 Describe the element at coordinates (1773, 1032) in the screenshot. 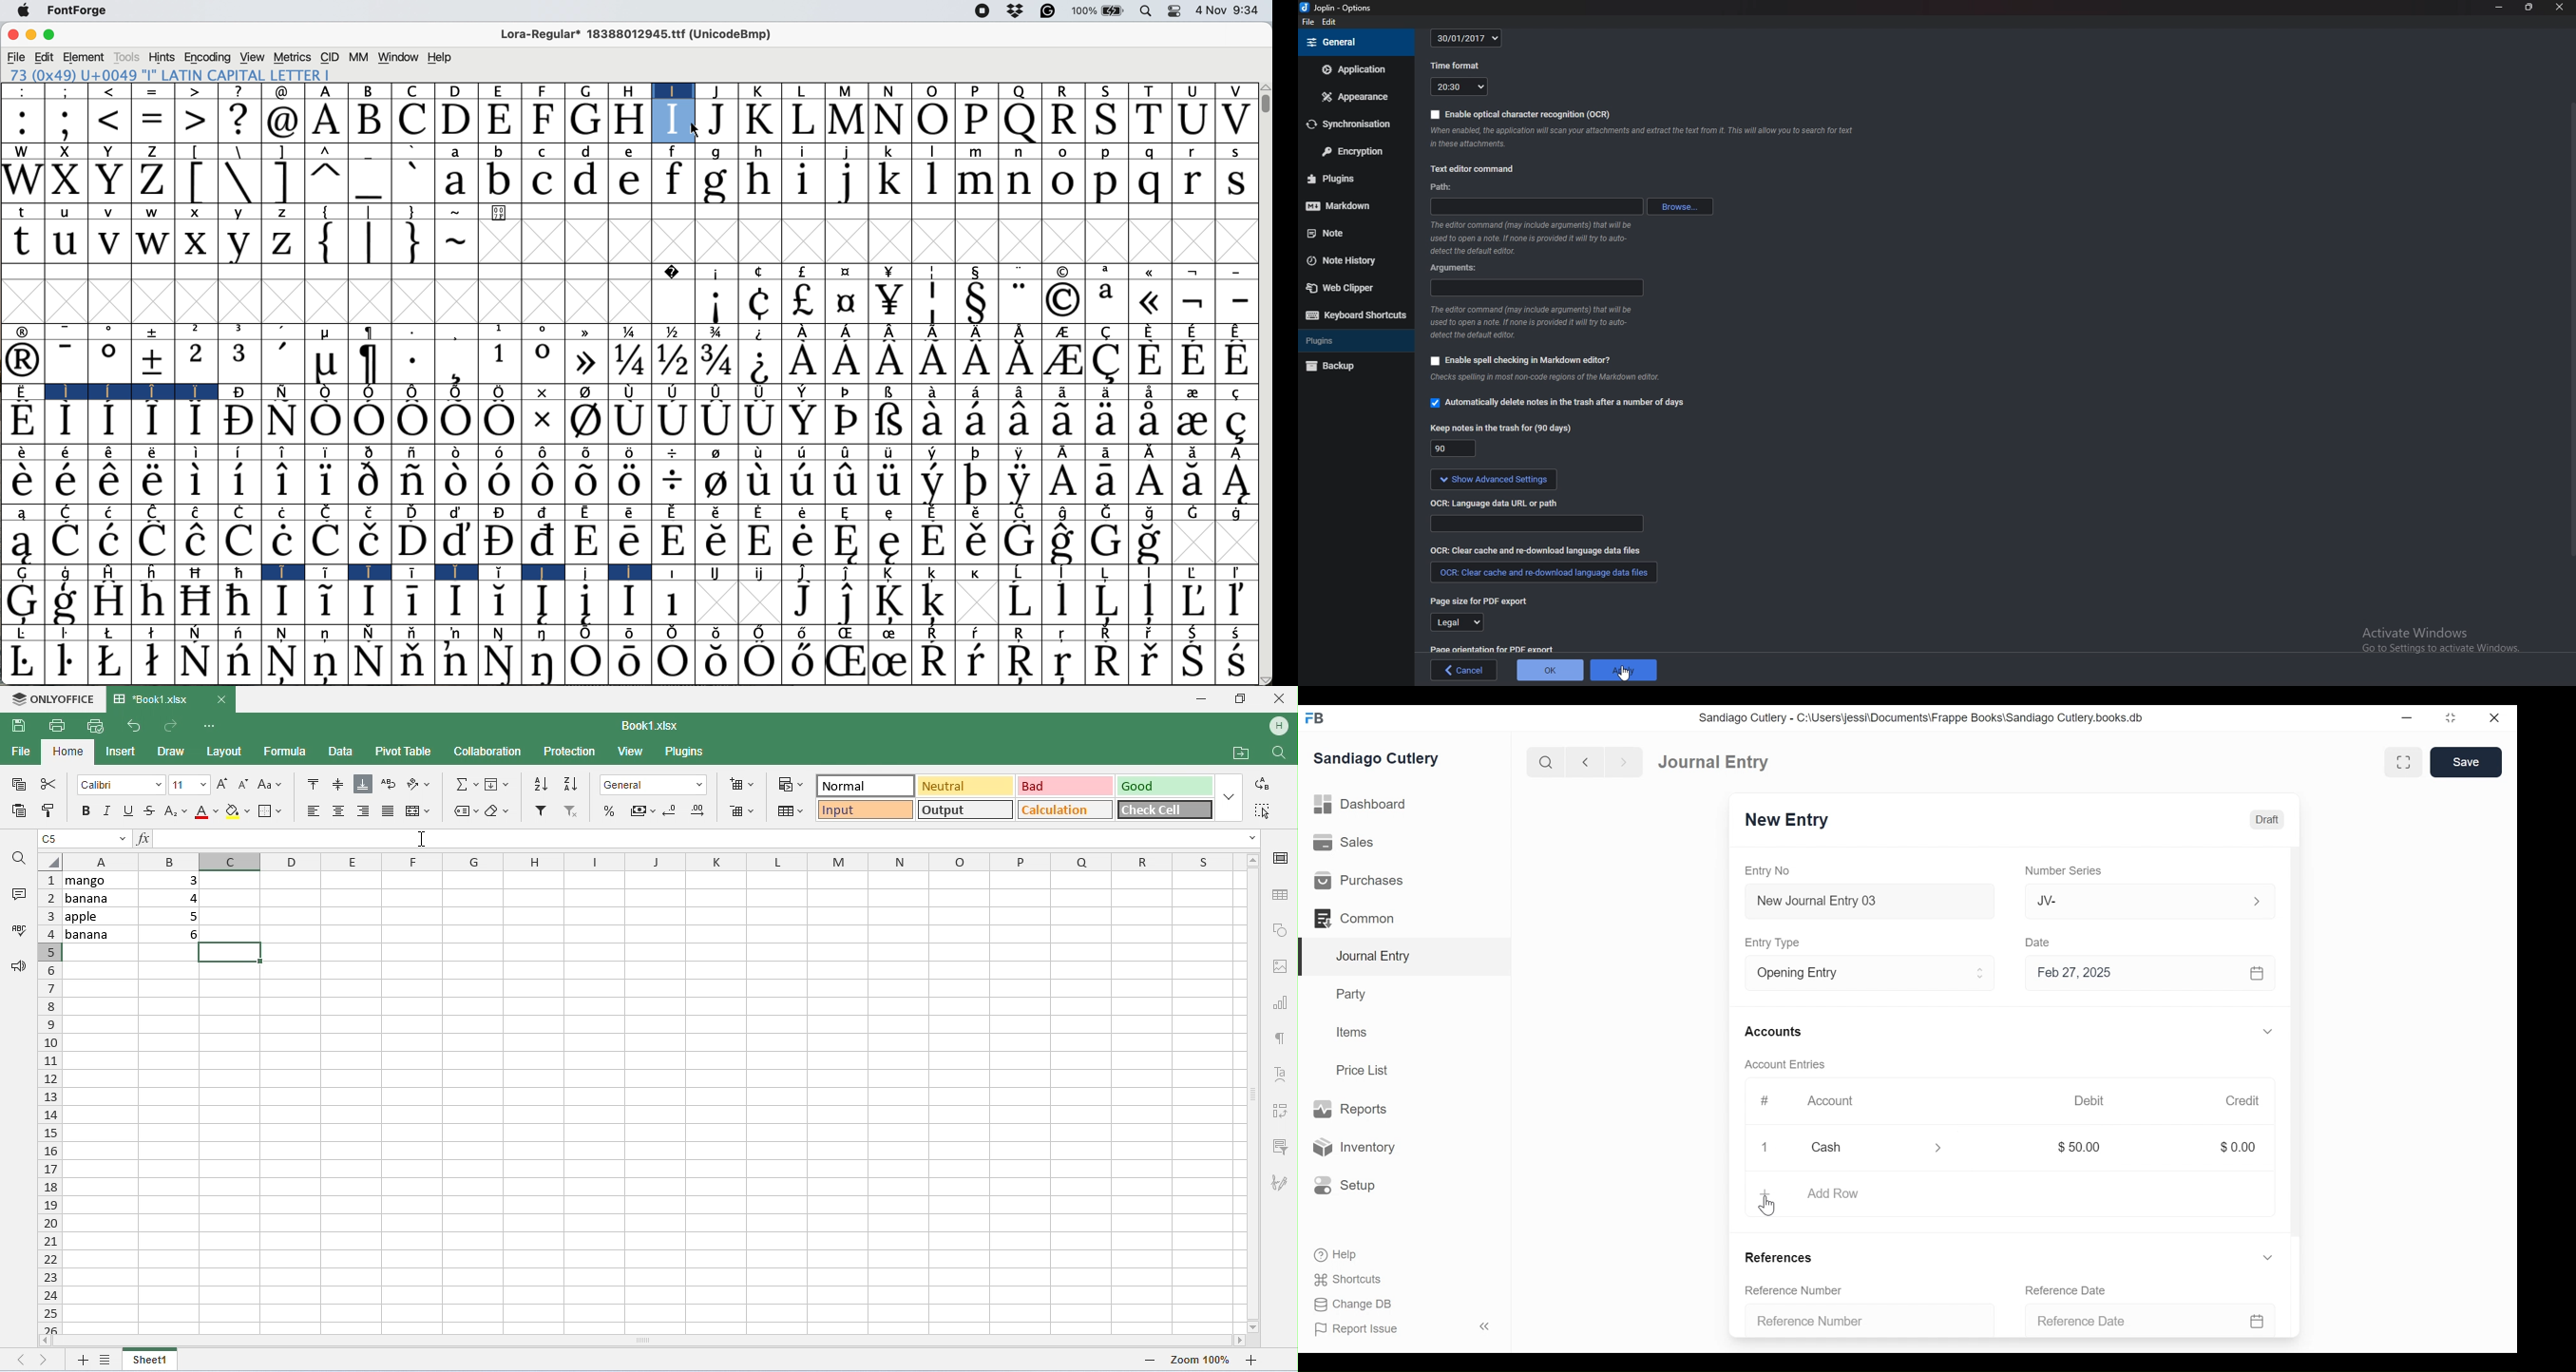

I see `Accounts` at that location.